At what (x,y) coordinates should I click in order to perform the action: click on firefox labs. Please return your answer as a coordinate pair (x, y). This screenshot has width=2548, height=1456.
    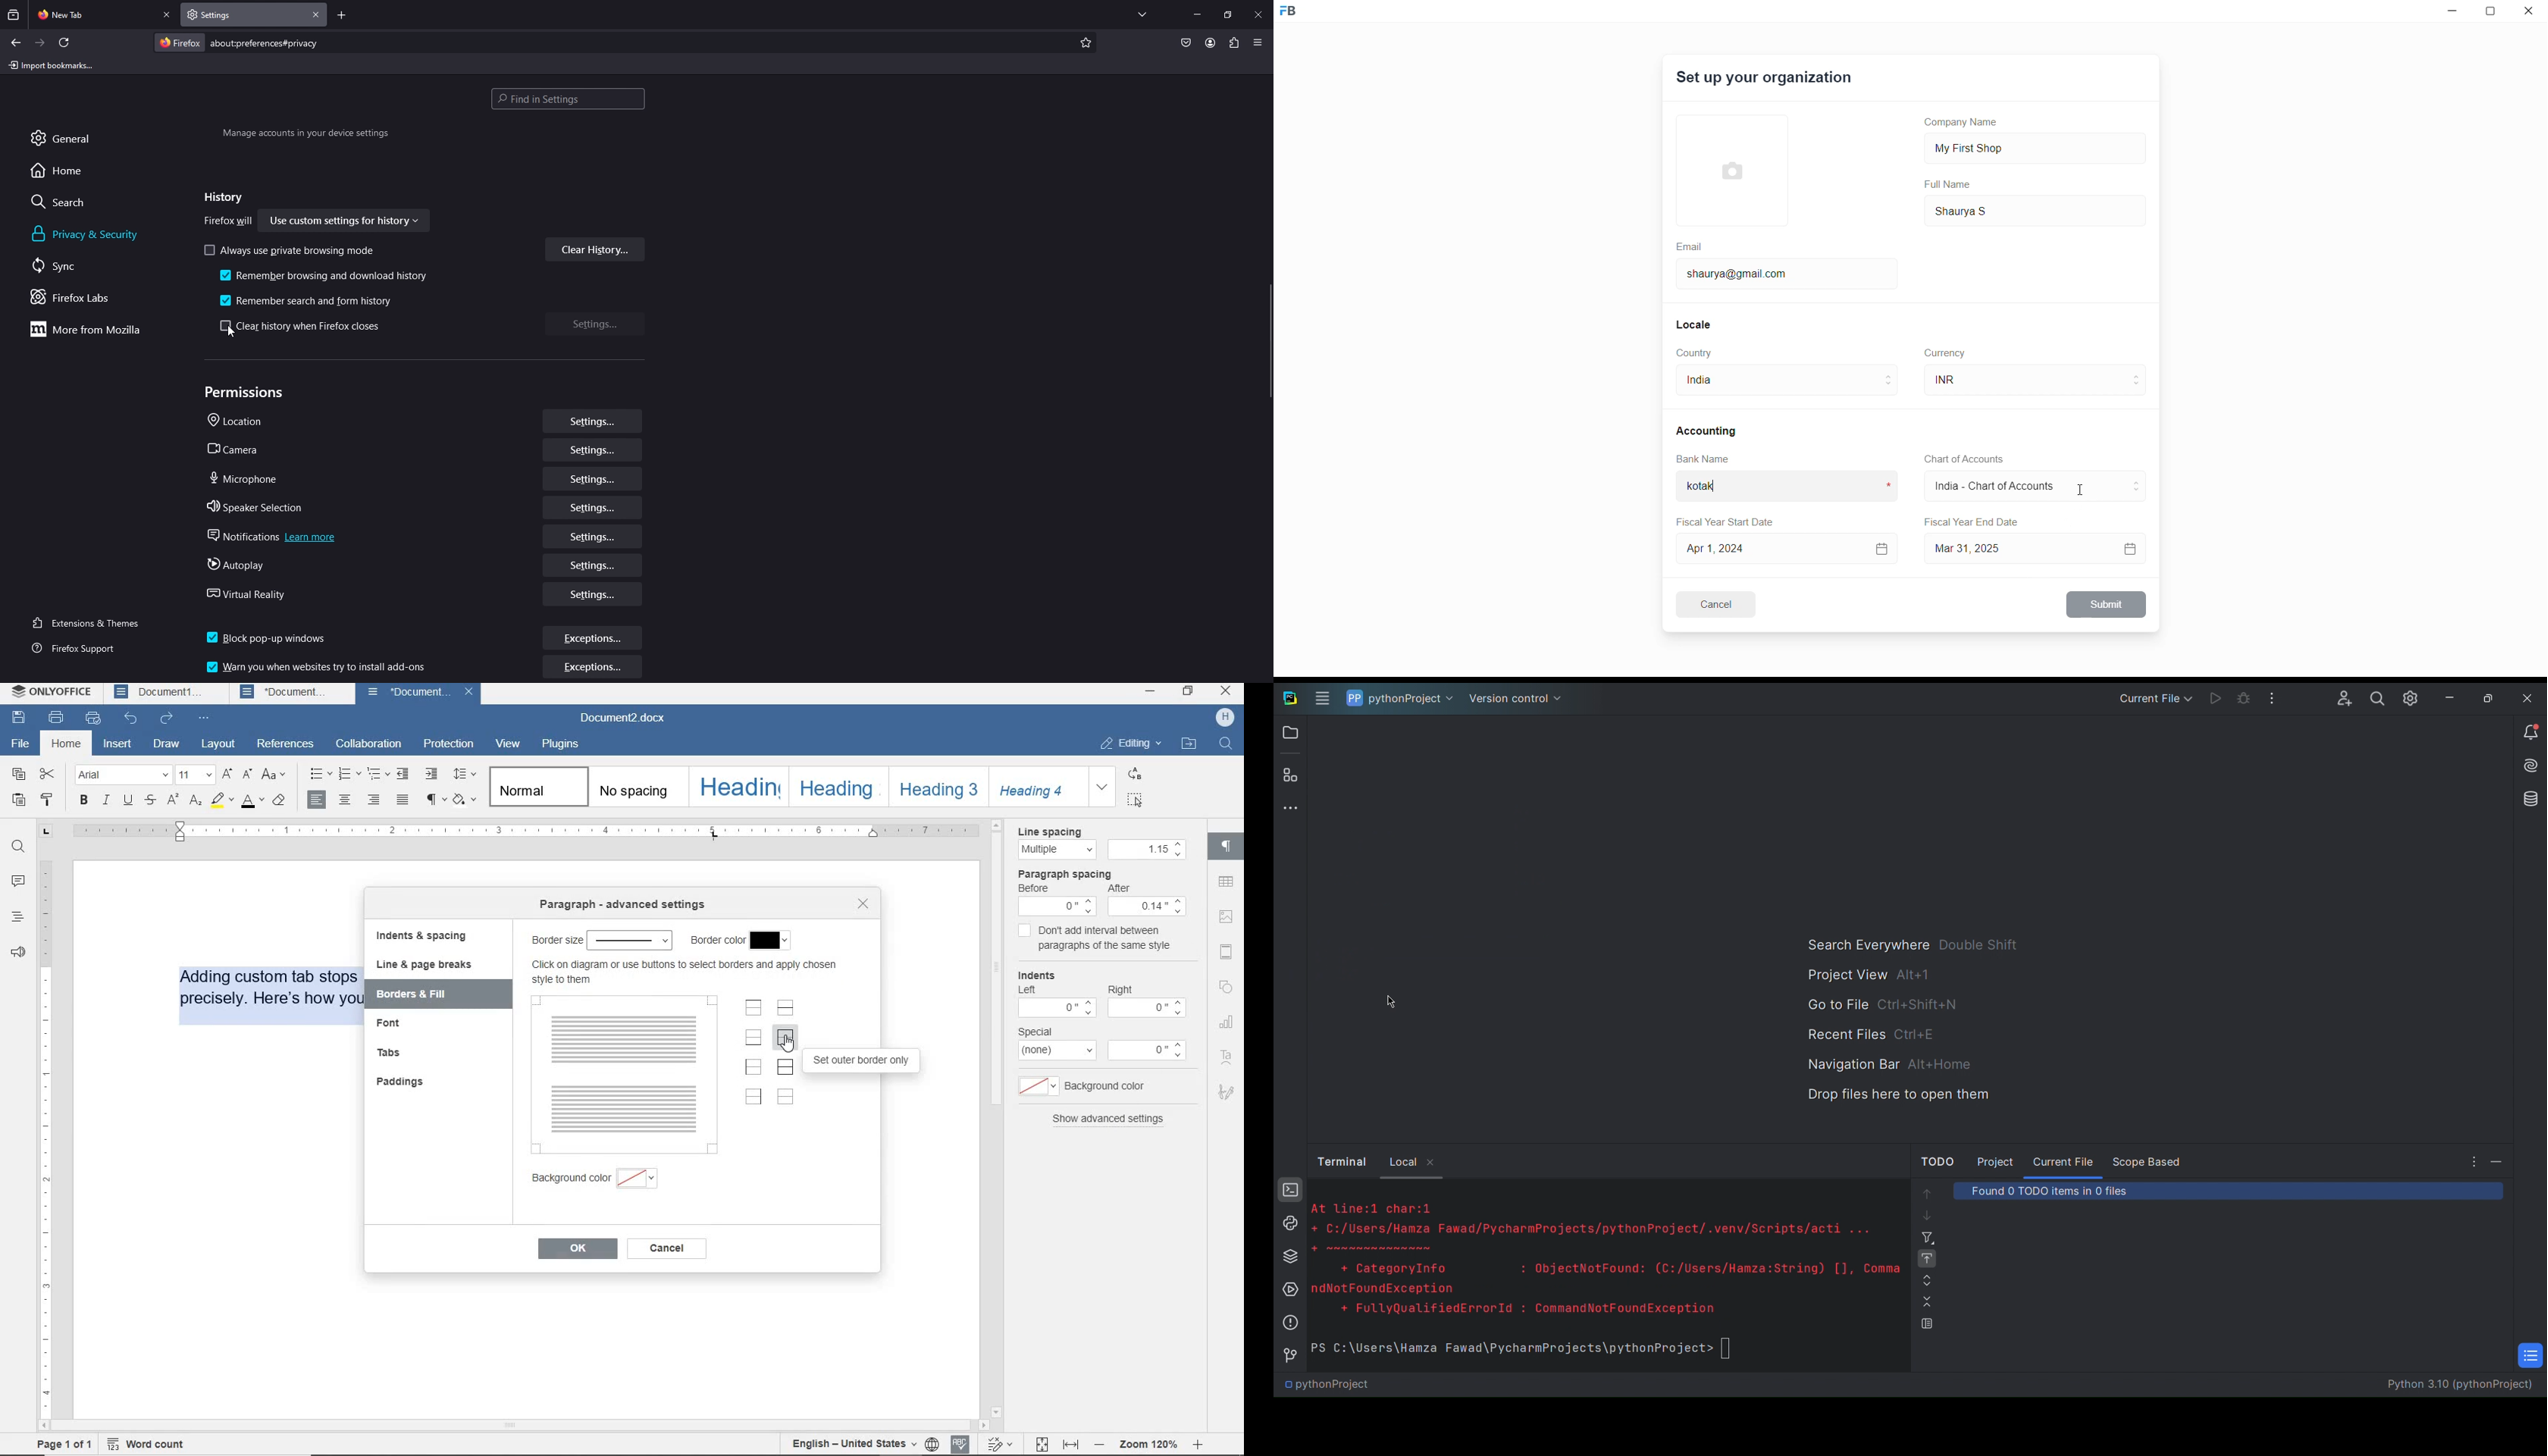
    Looking at the image, I should click on (89, 297).